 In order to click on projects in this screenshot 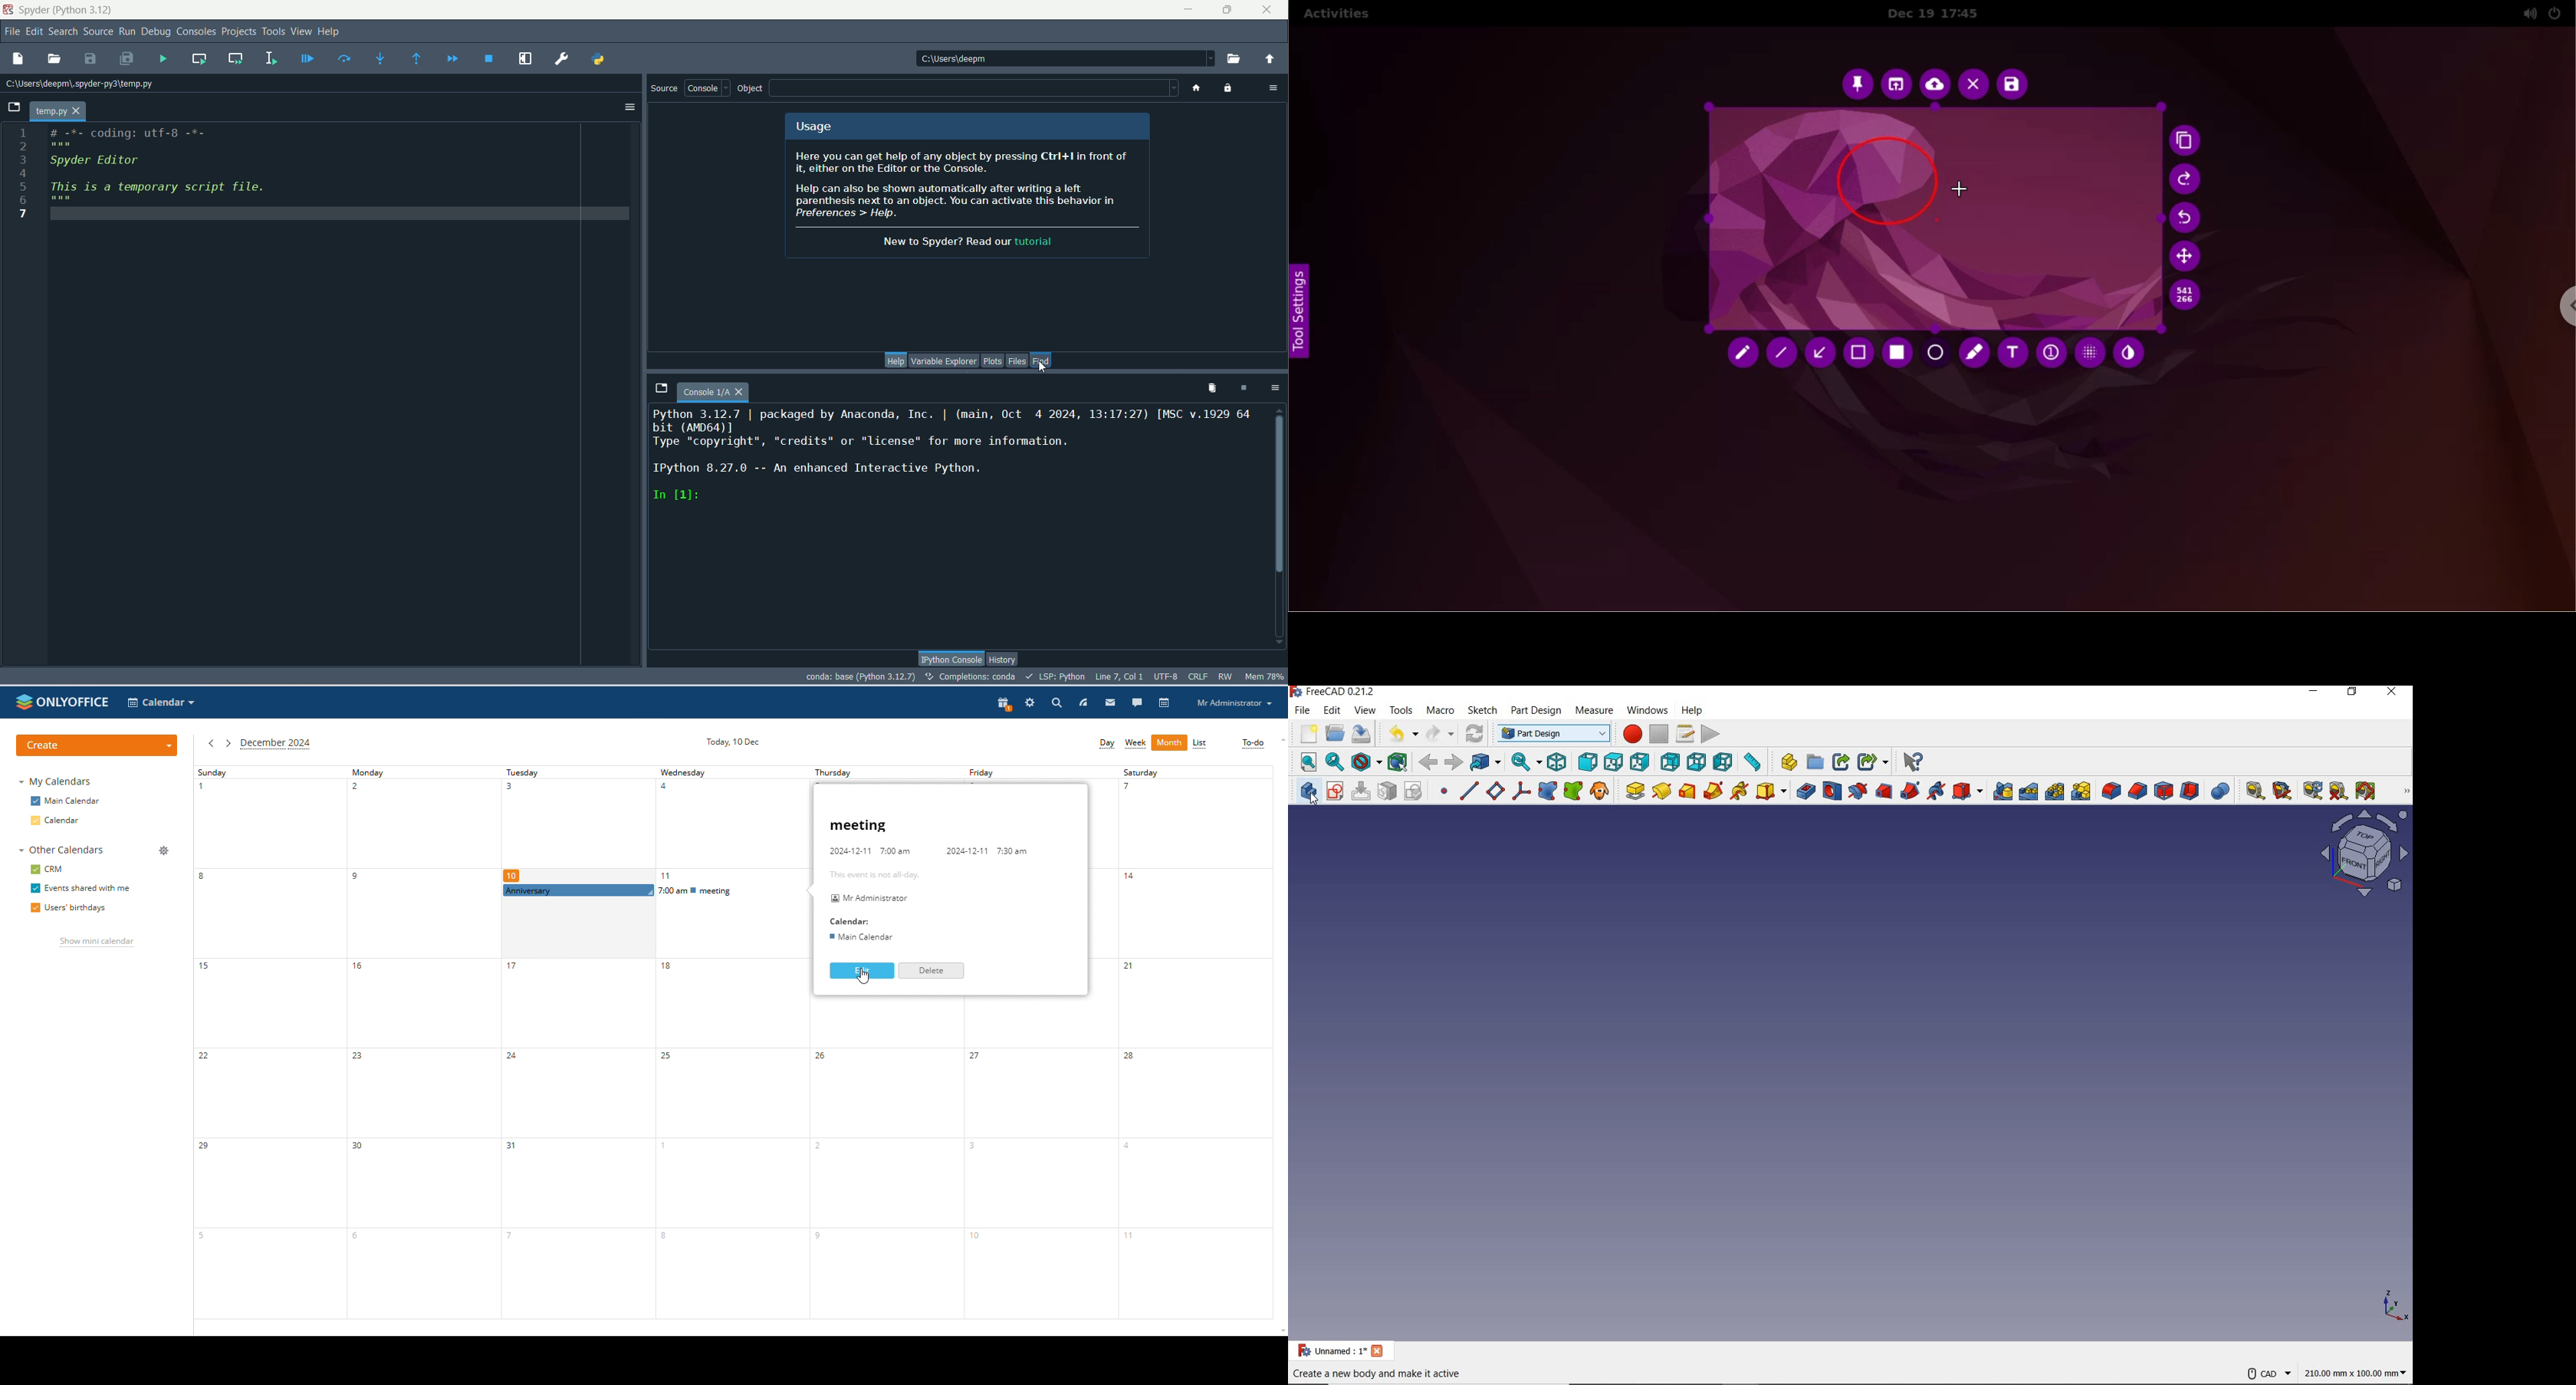, I will do `click(239, 33)`.